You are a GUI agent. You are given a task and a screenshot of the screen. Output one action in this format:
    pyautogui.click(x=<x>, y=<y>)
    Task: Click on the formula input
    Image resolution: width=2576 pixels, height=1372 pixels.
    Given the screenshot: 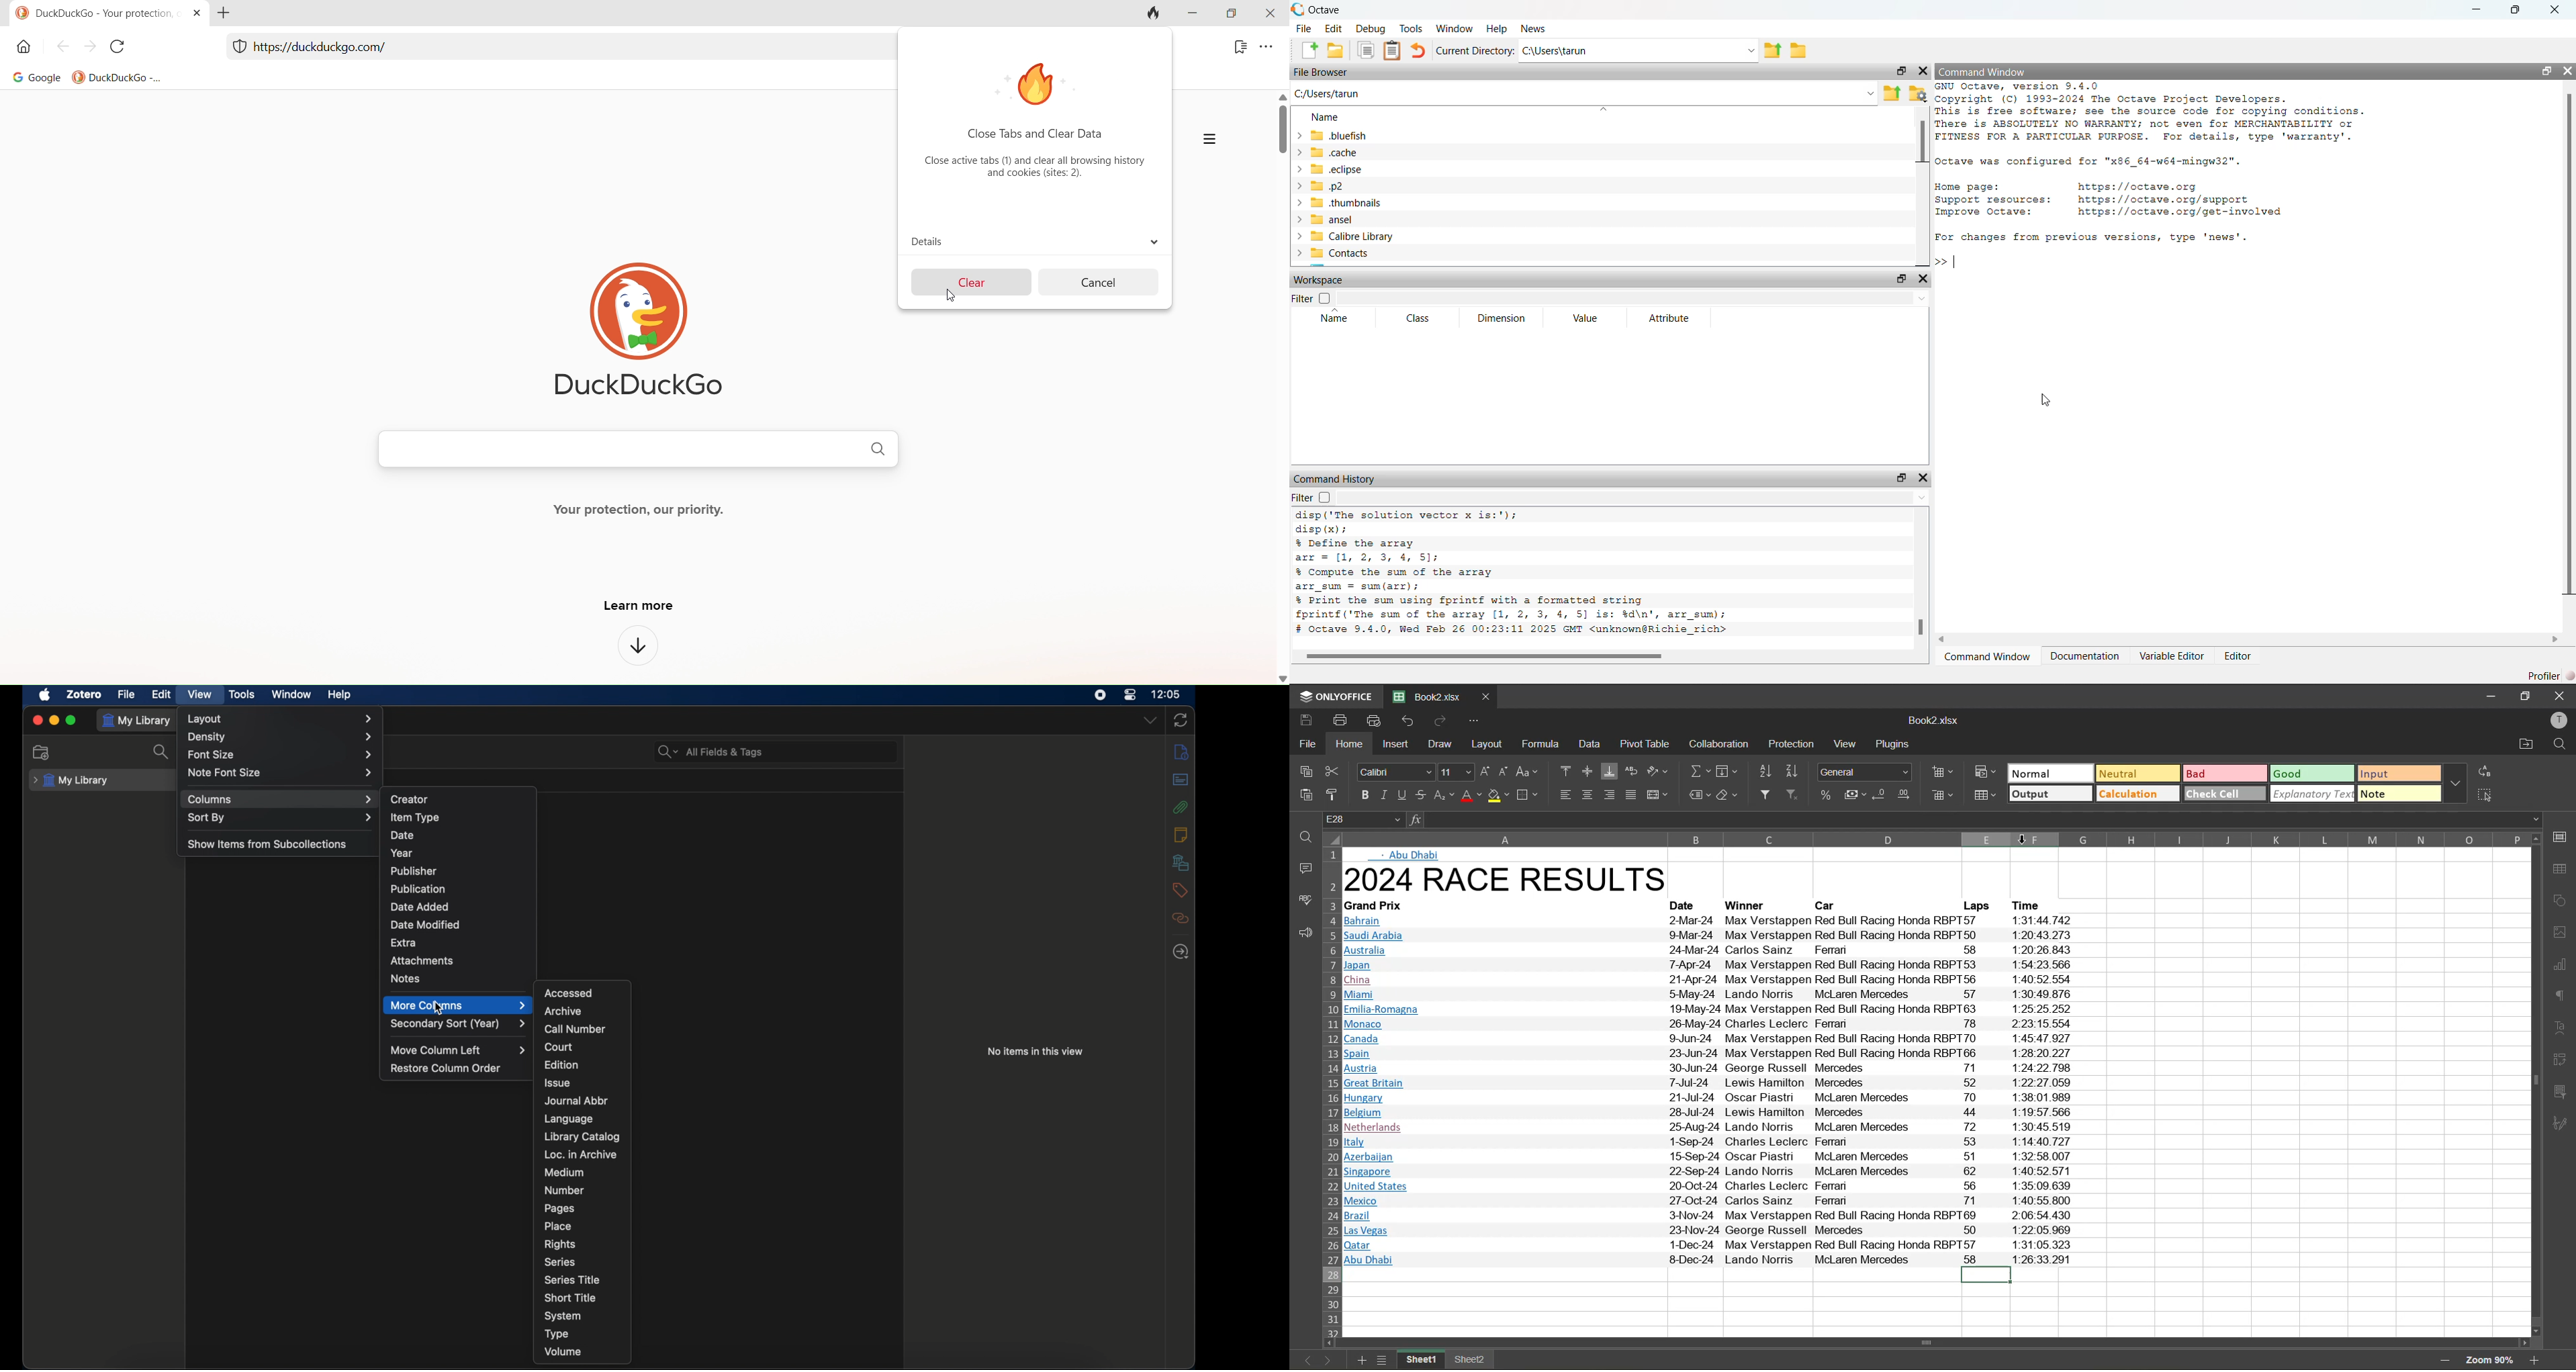 What is the action you would take?
    pyautogui.click(x=1415, y=818)
    